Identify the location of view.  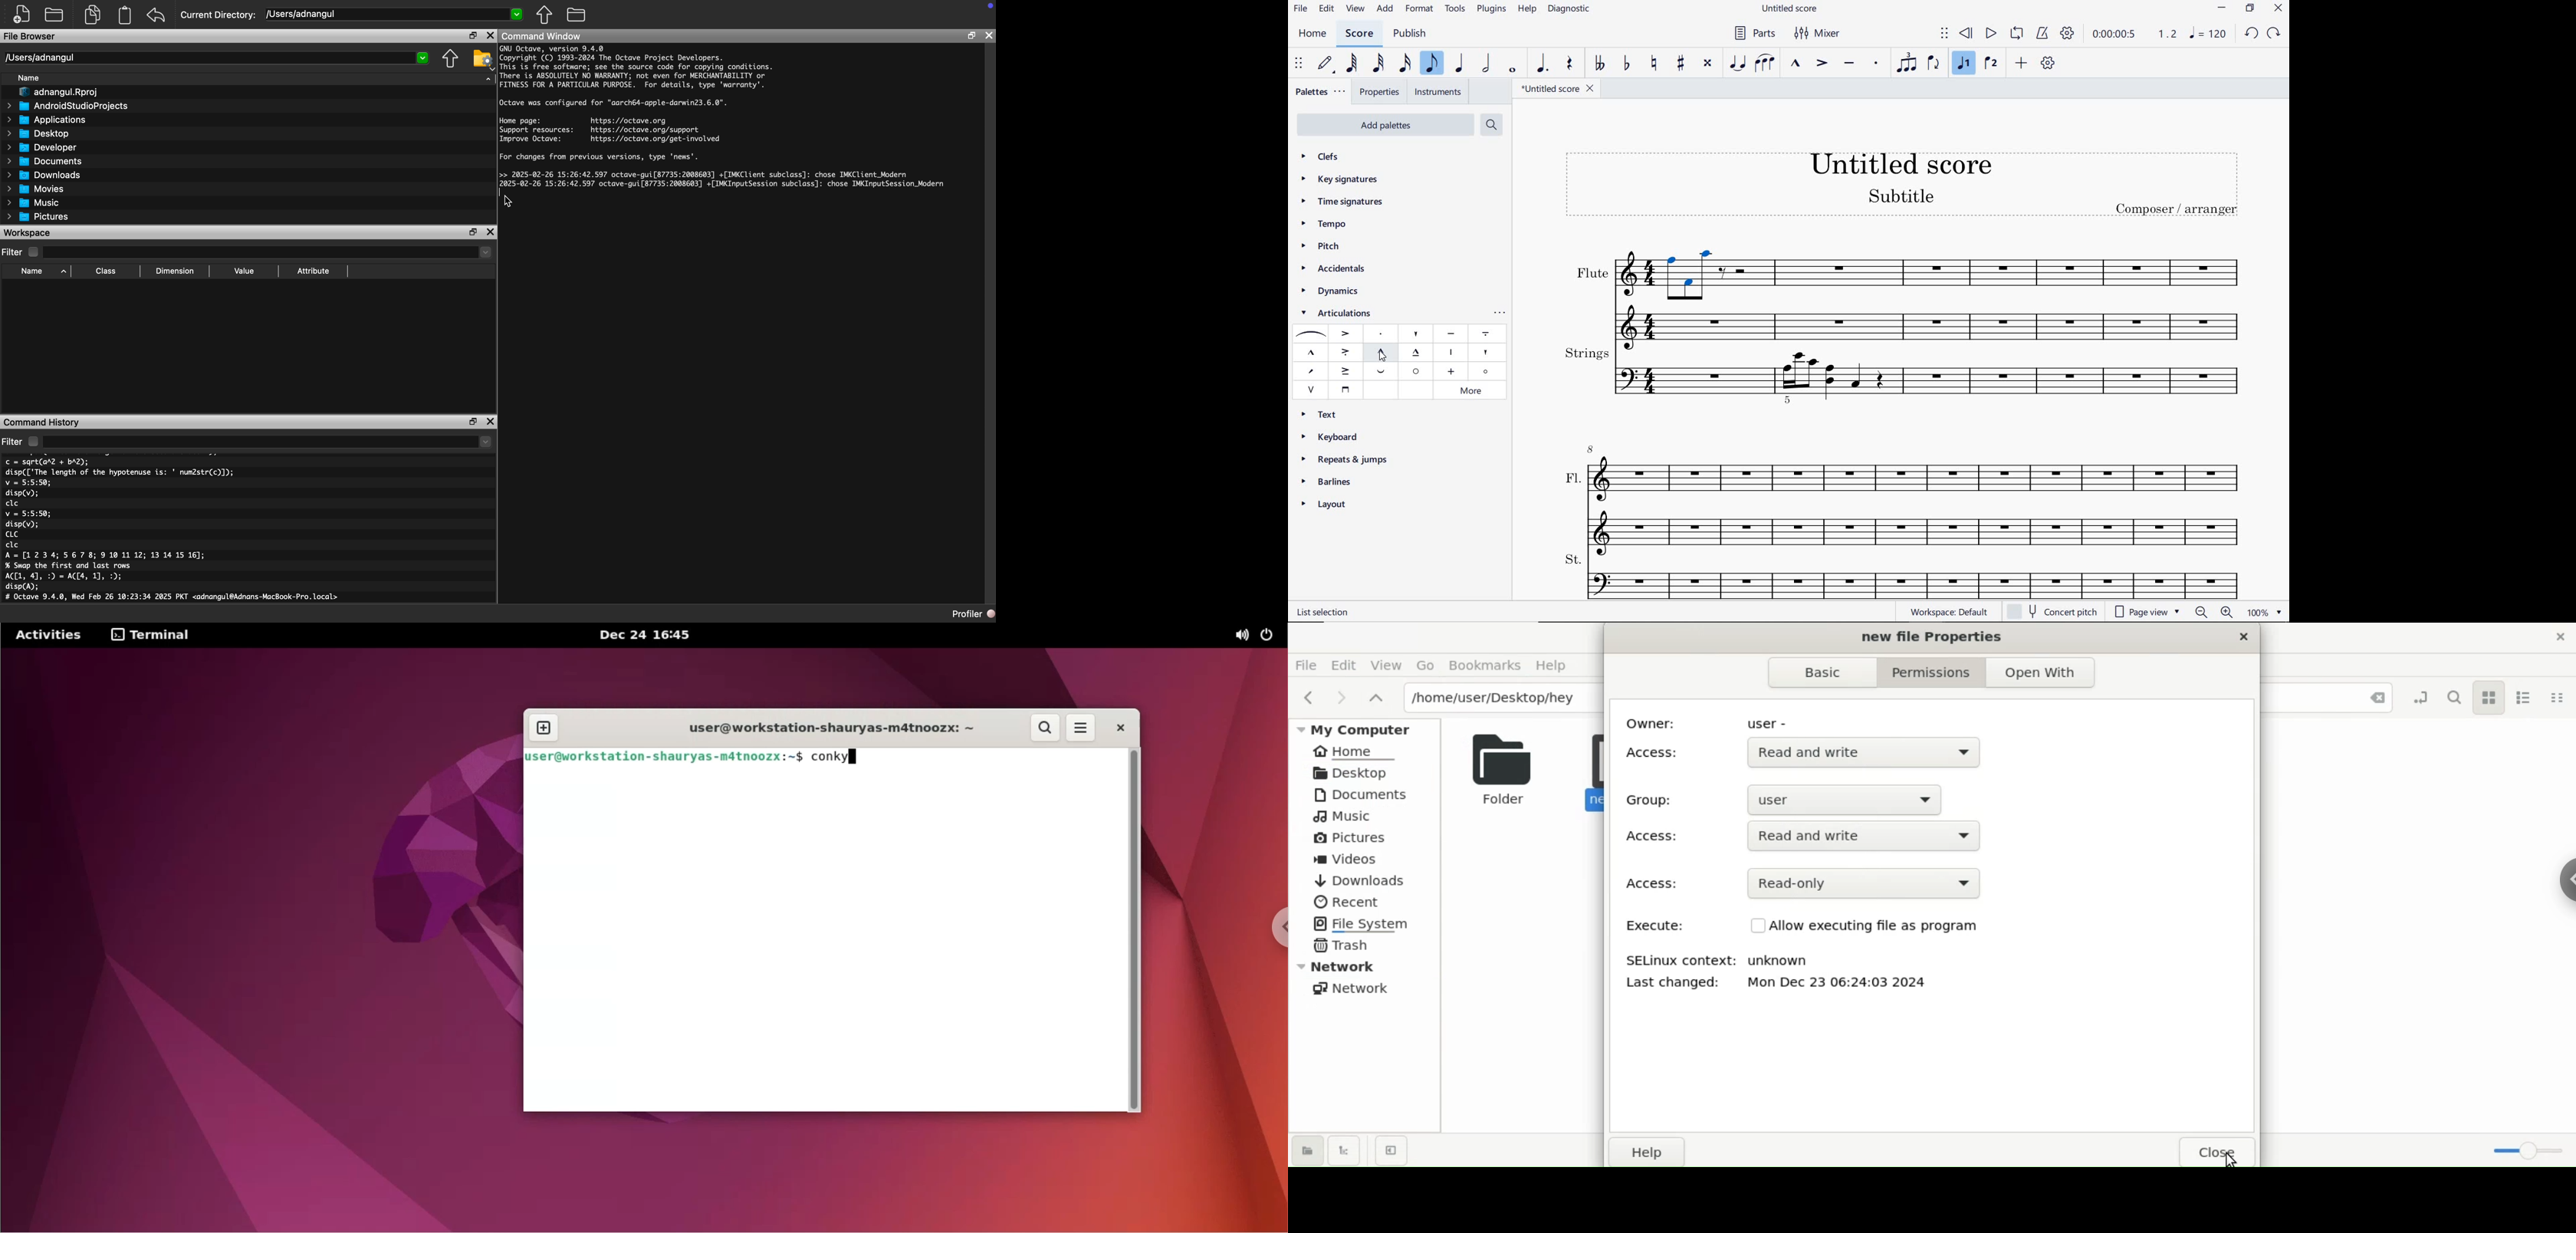
(1354, 10).